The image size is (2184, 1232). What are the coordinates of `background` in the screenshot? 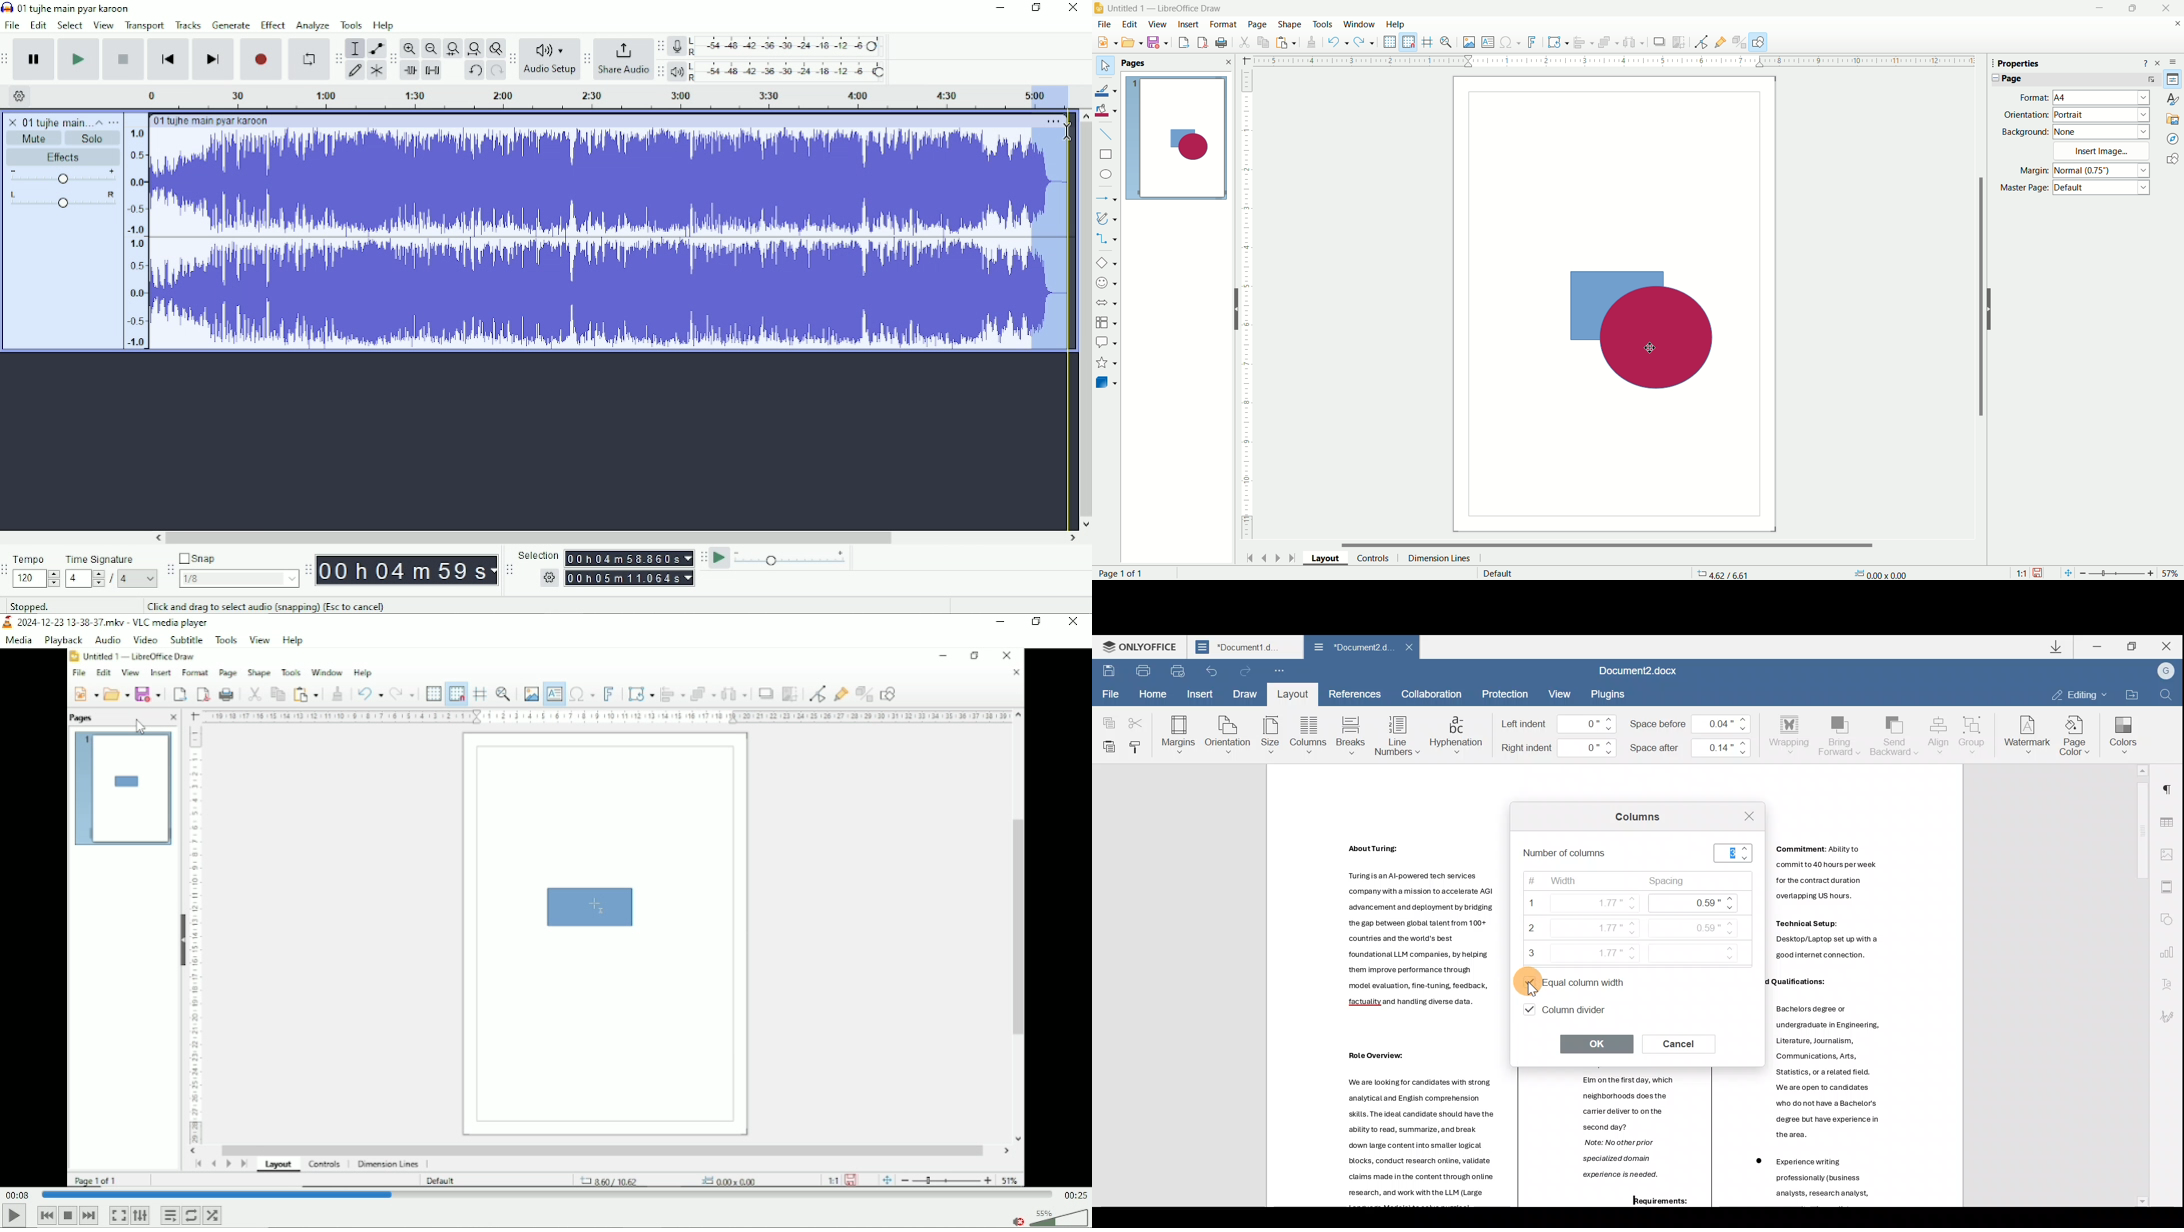 It's located at (2076, 133).